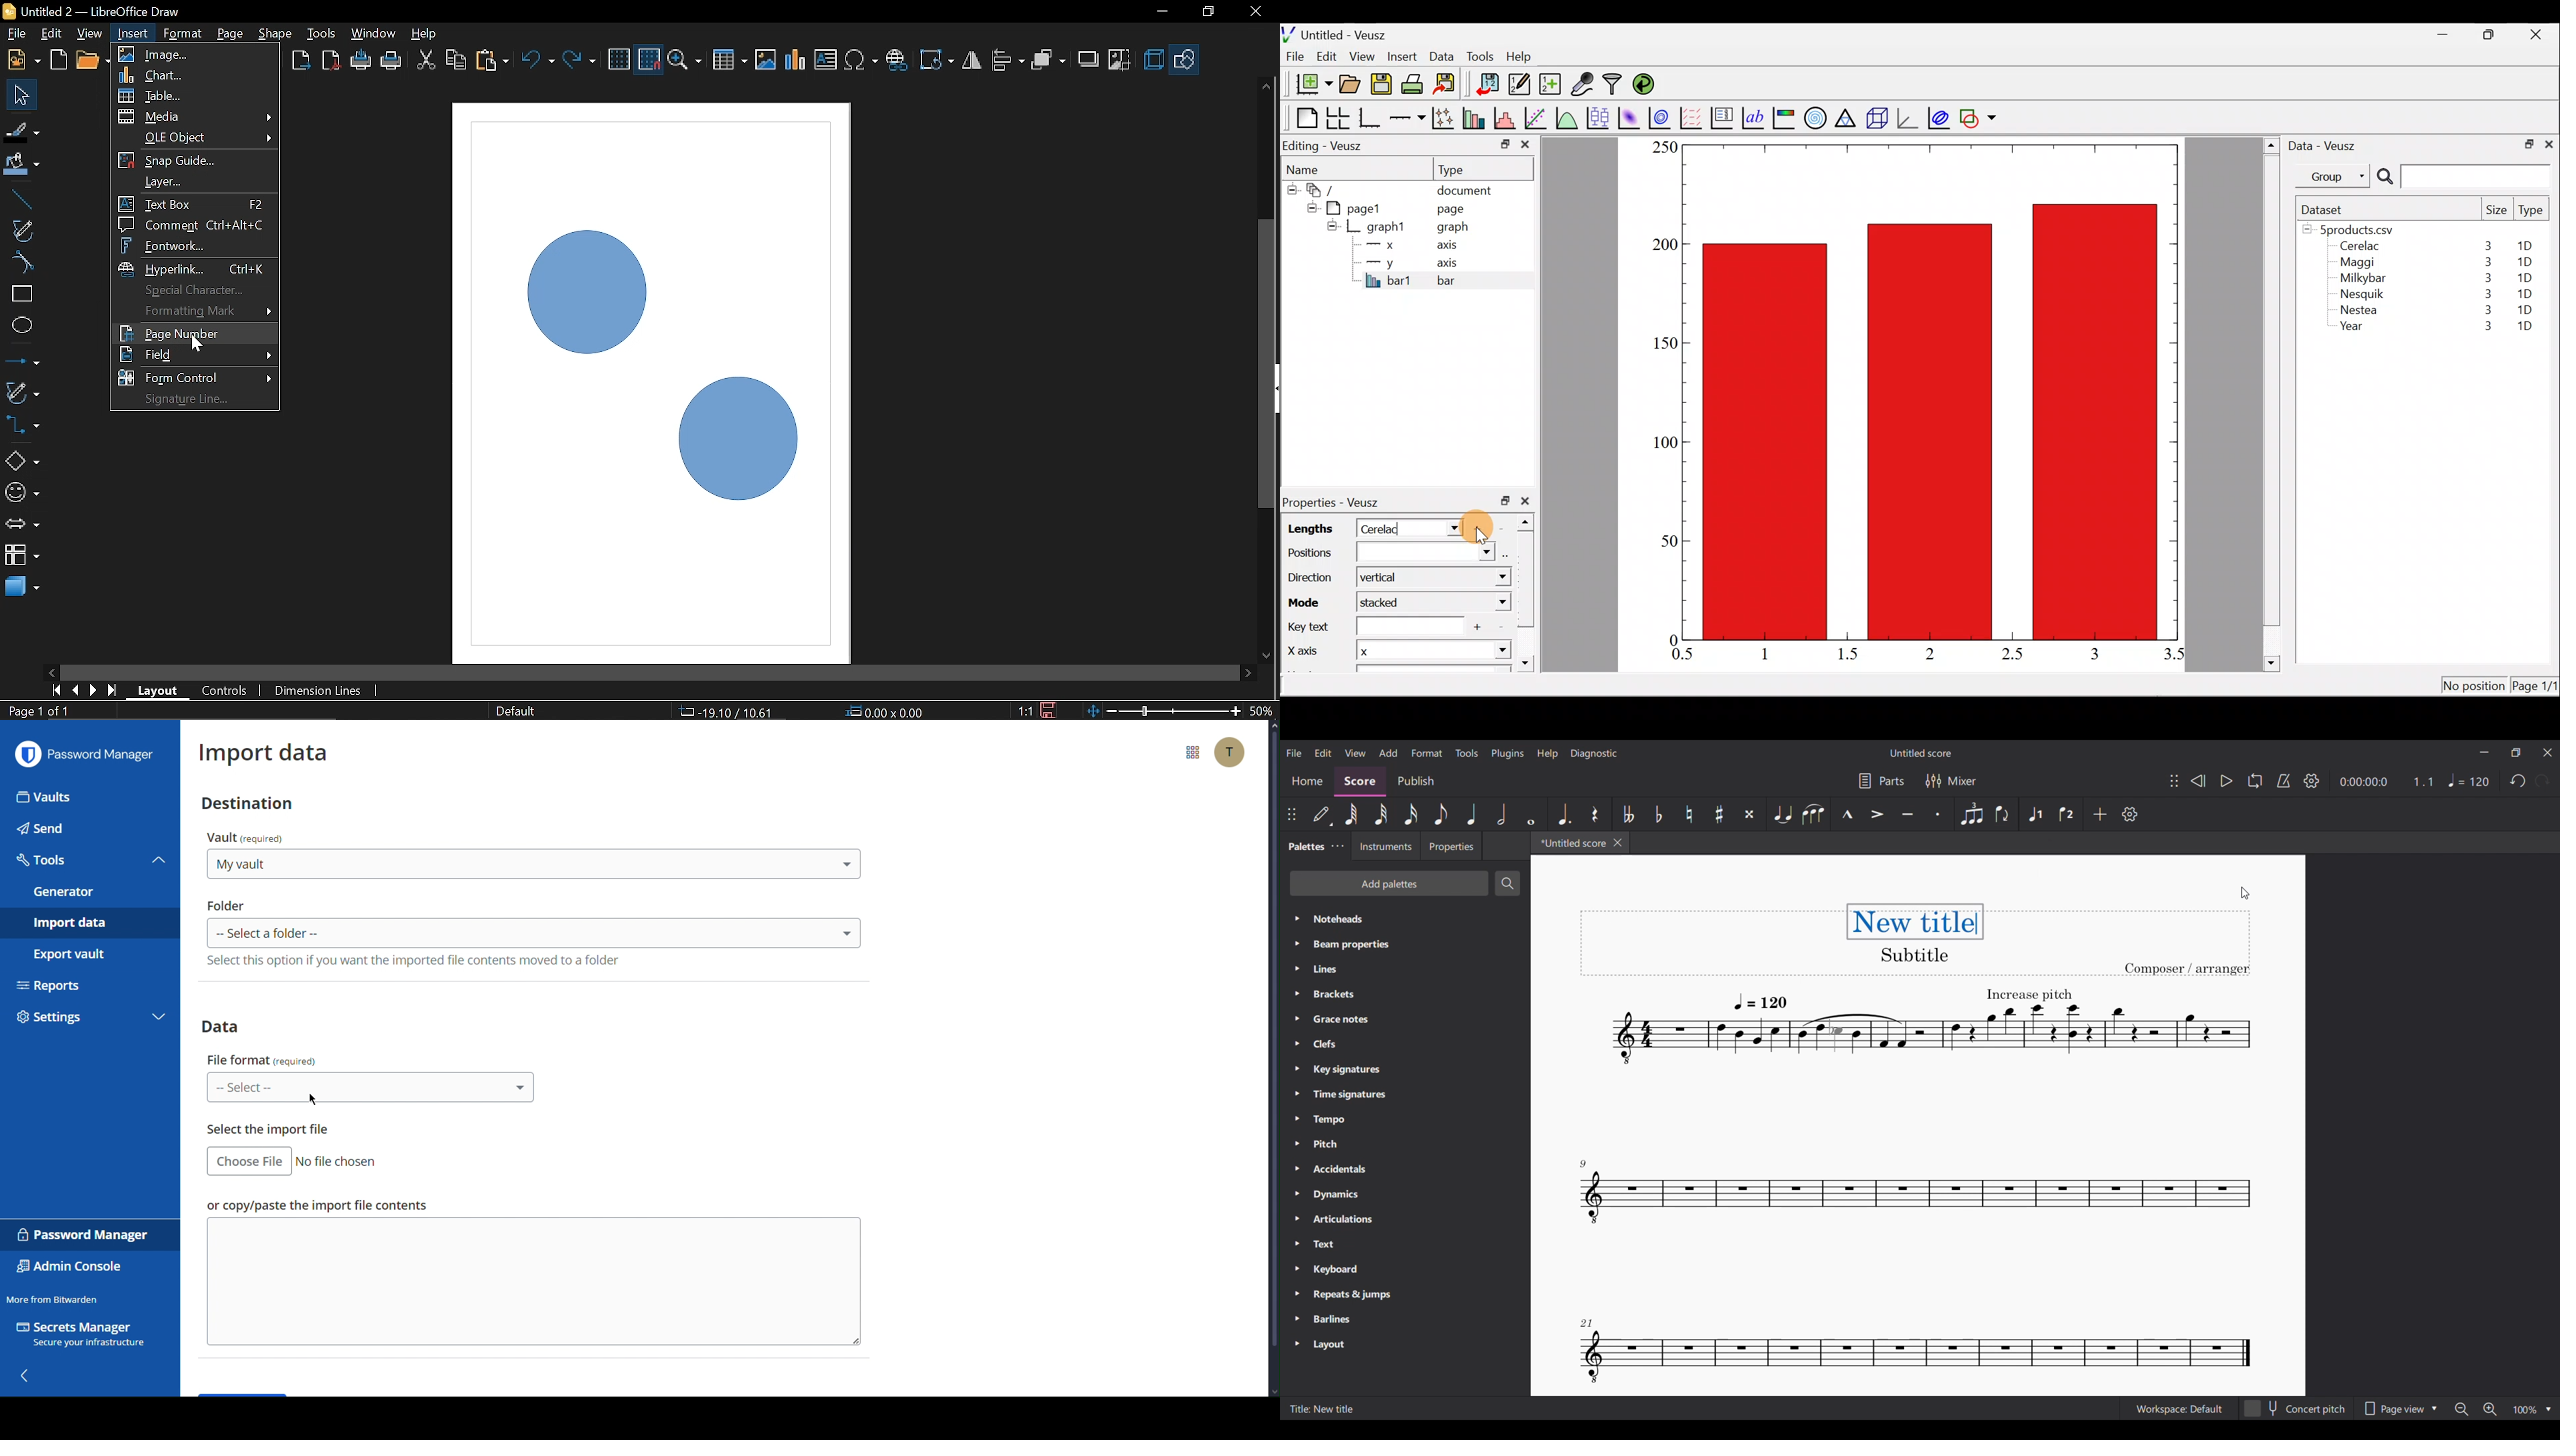 The image size is (2576, 1456). Describe the element at coordinates (262, 1060) in the screenshot. I see `file format` at that location.